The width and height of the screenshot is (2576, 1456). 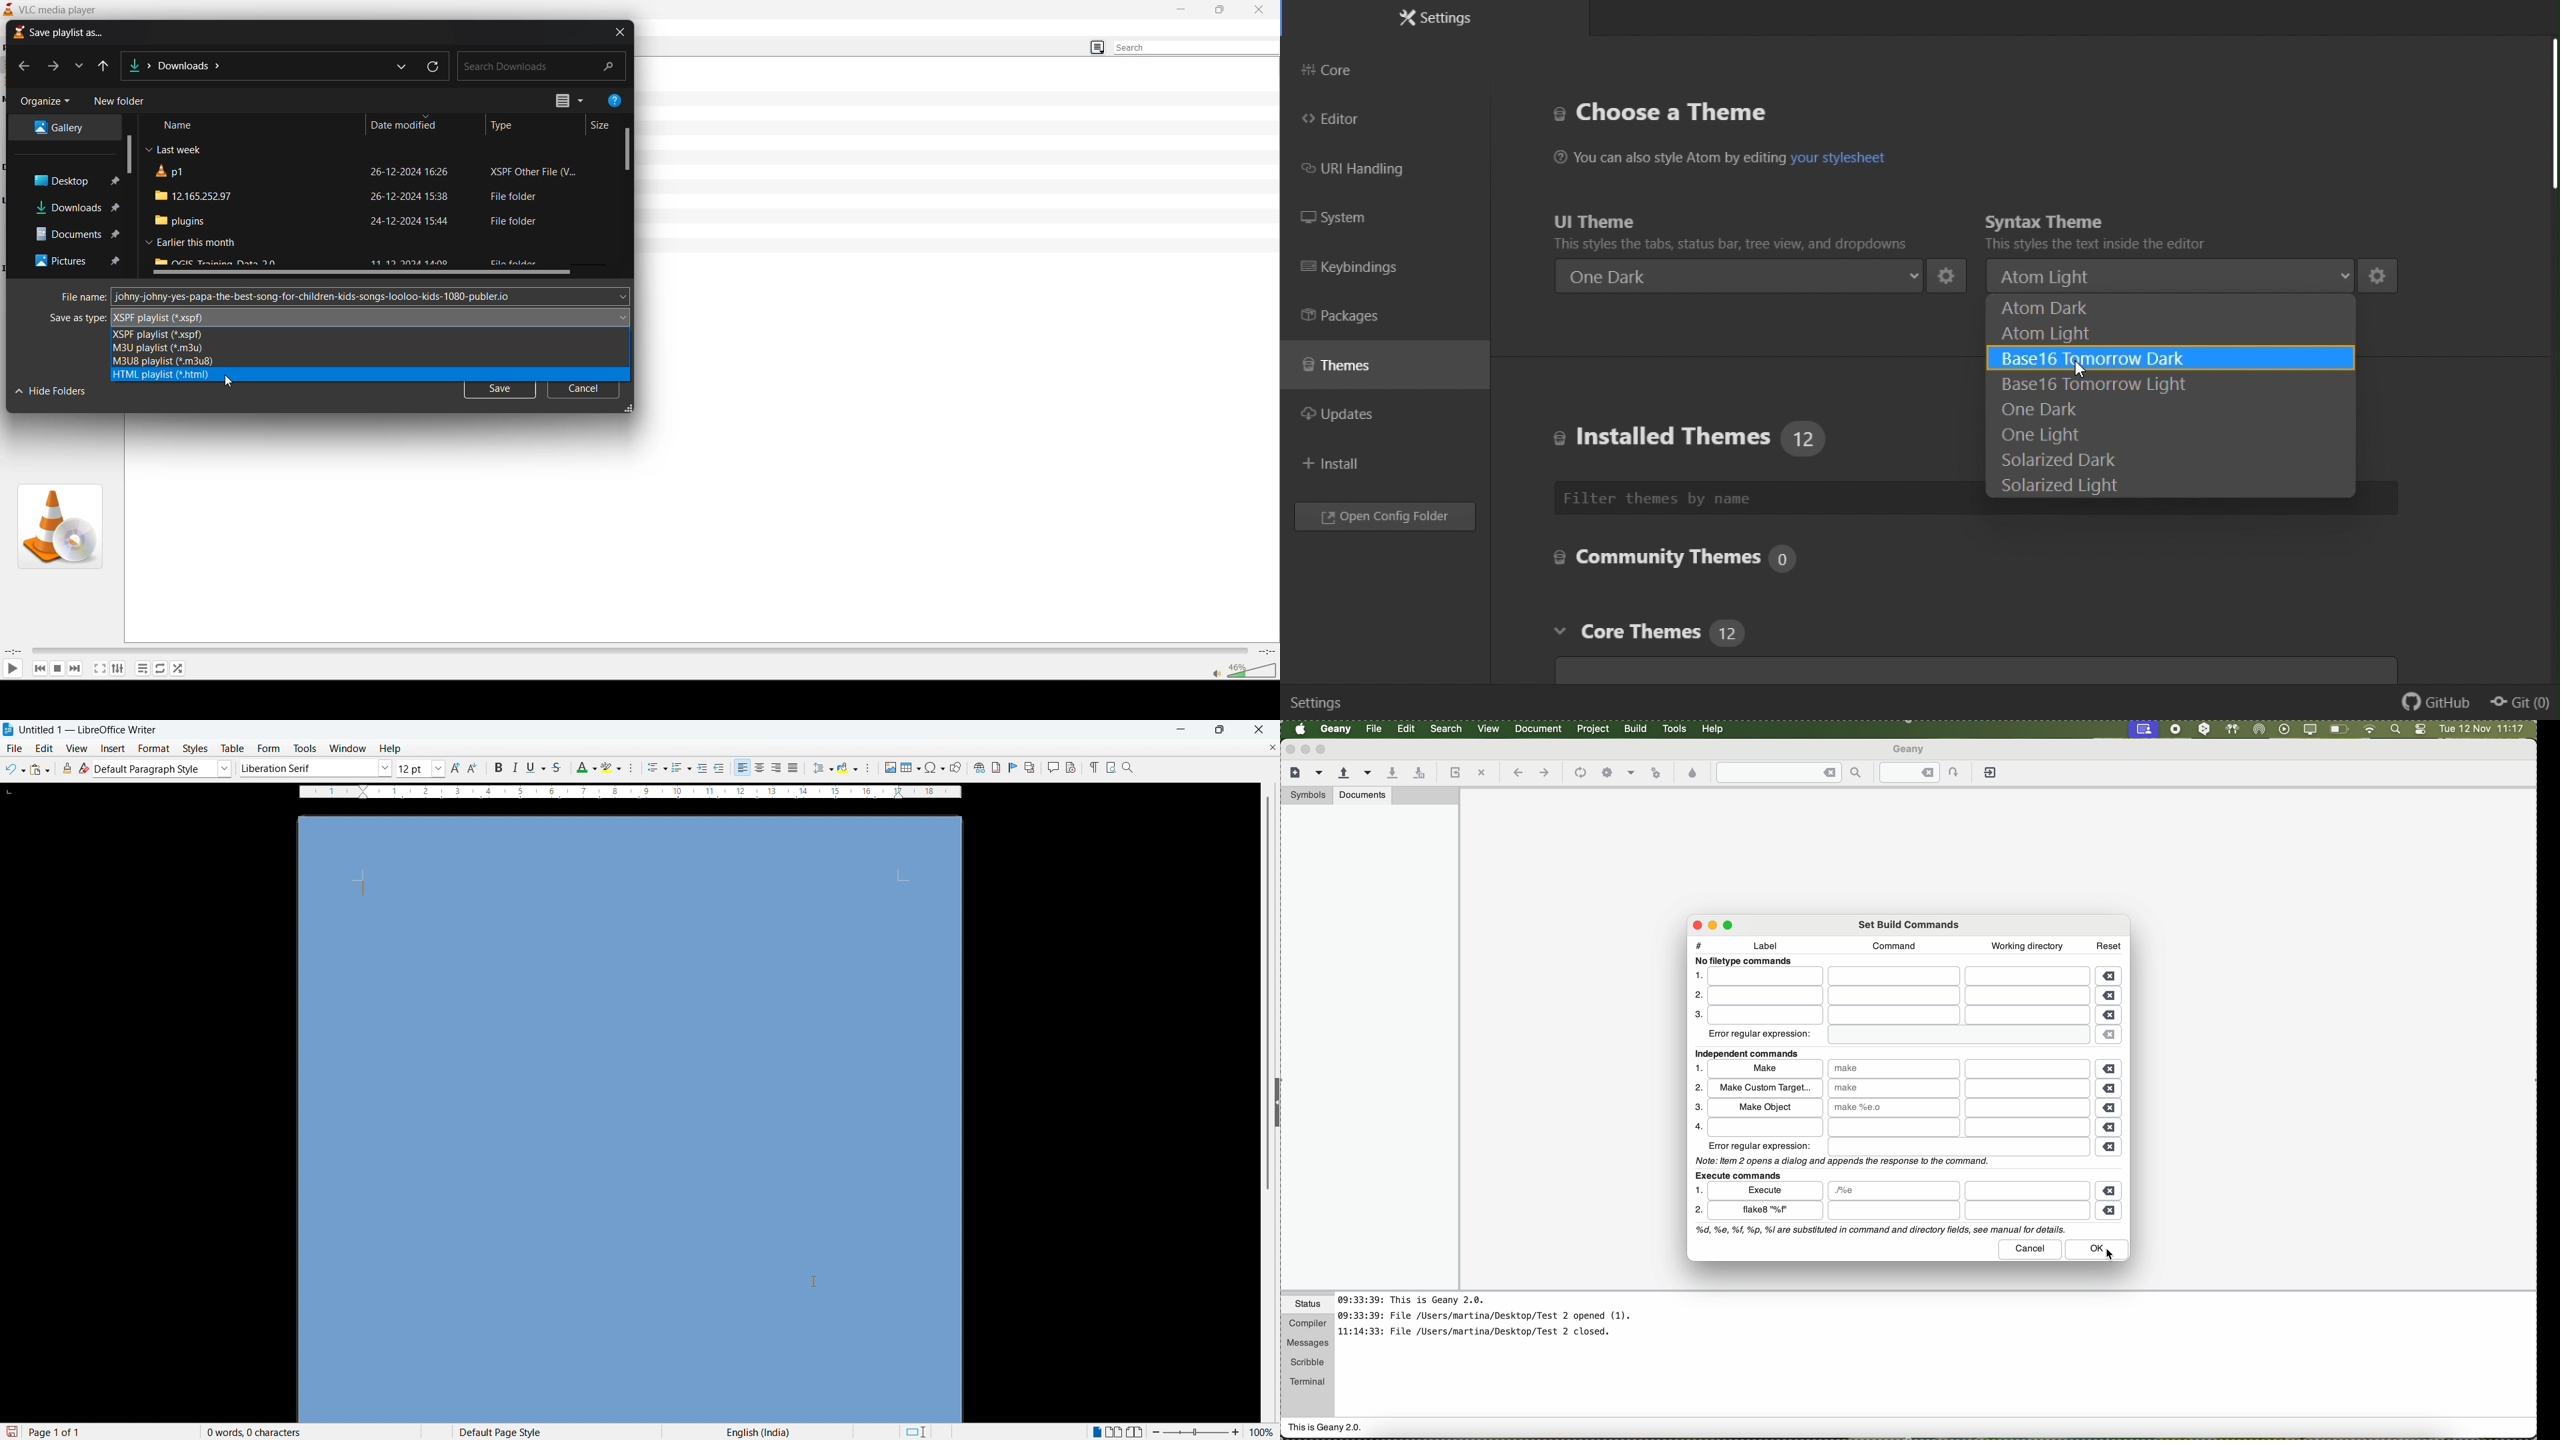 What do you see at coordinates (556, 767) in the screenshot?
I see `Strike through ` at bounding box center [556, 767].